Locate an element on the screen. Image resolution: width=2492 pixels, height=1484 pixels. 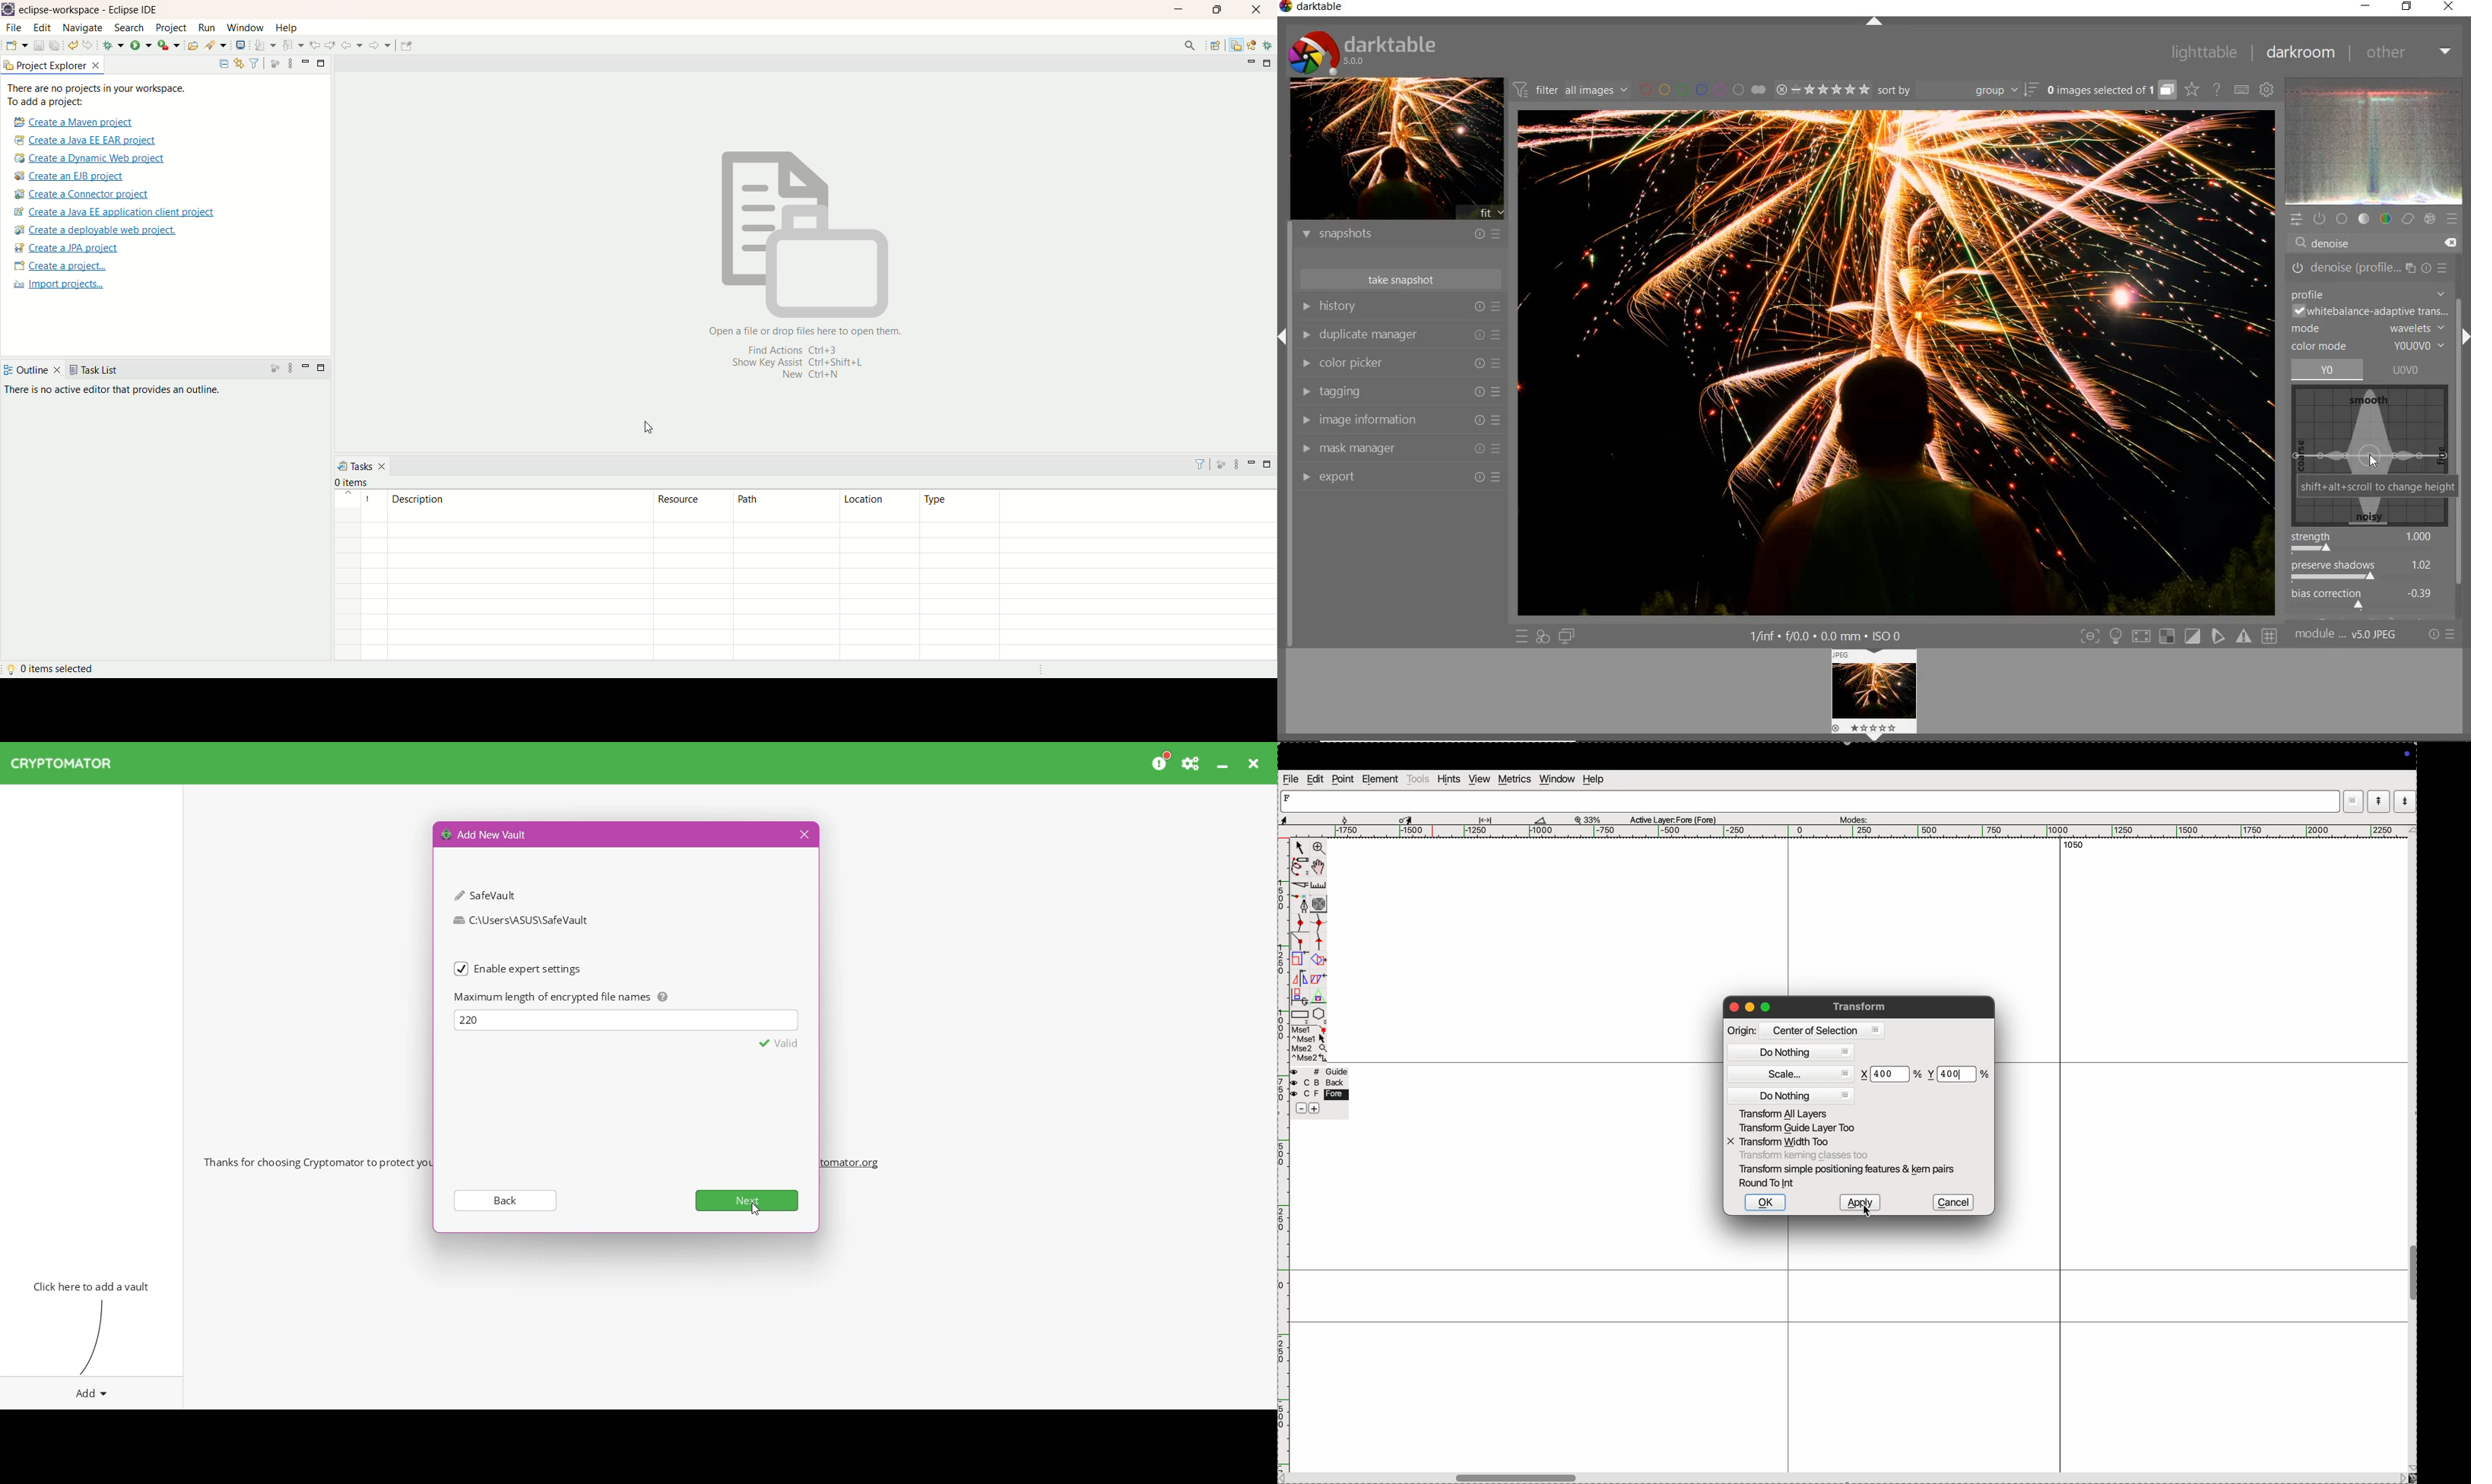
effect is located at coordinates (2430, 220).